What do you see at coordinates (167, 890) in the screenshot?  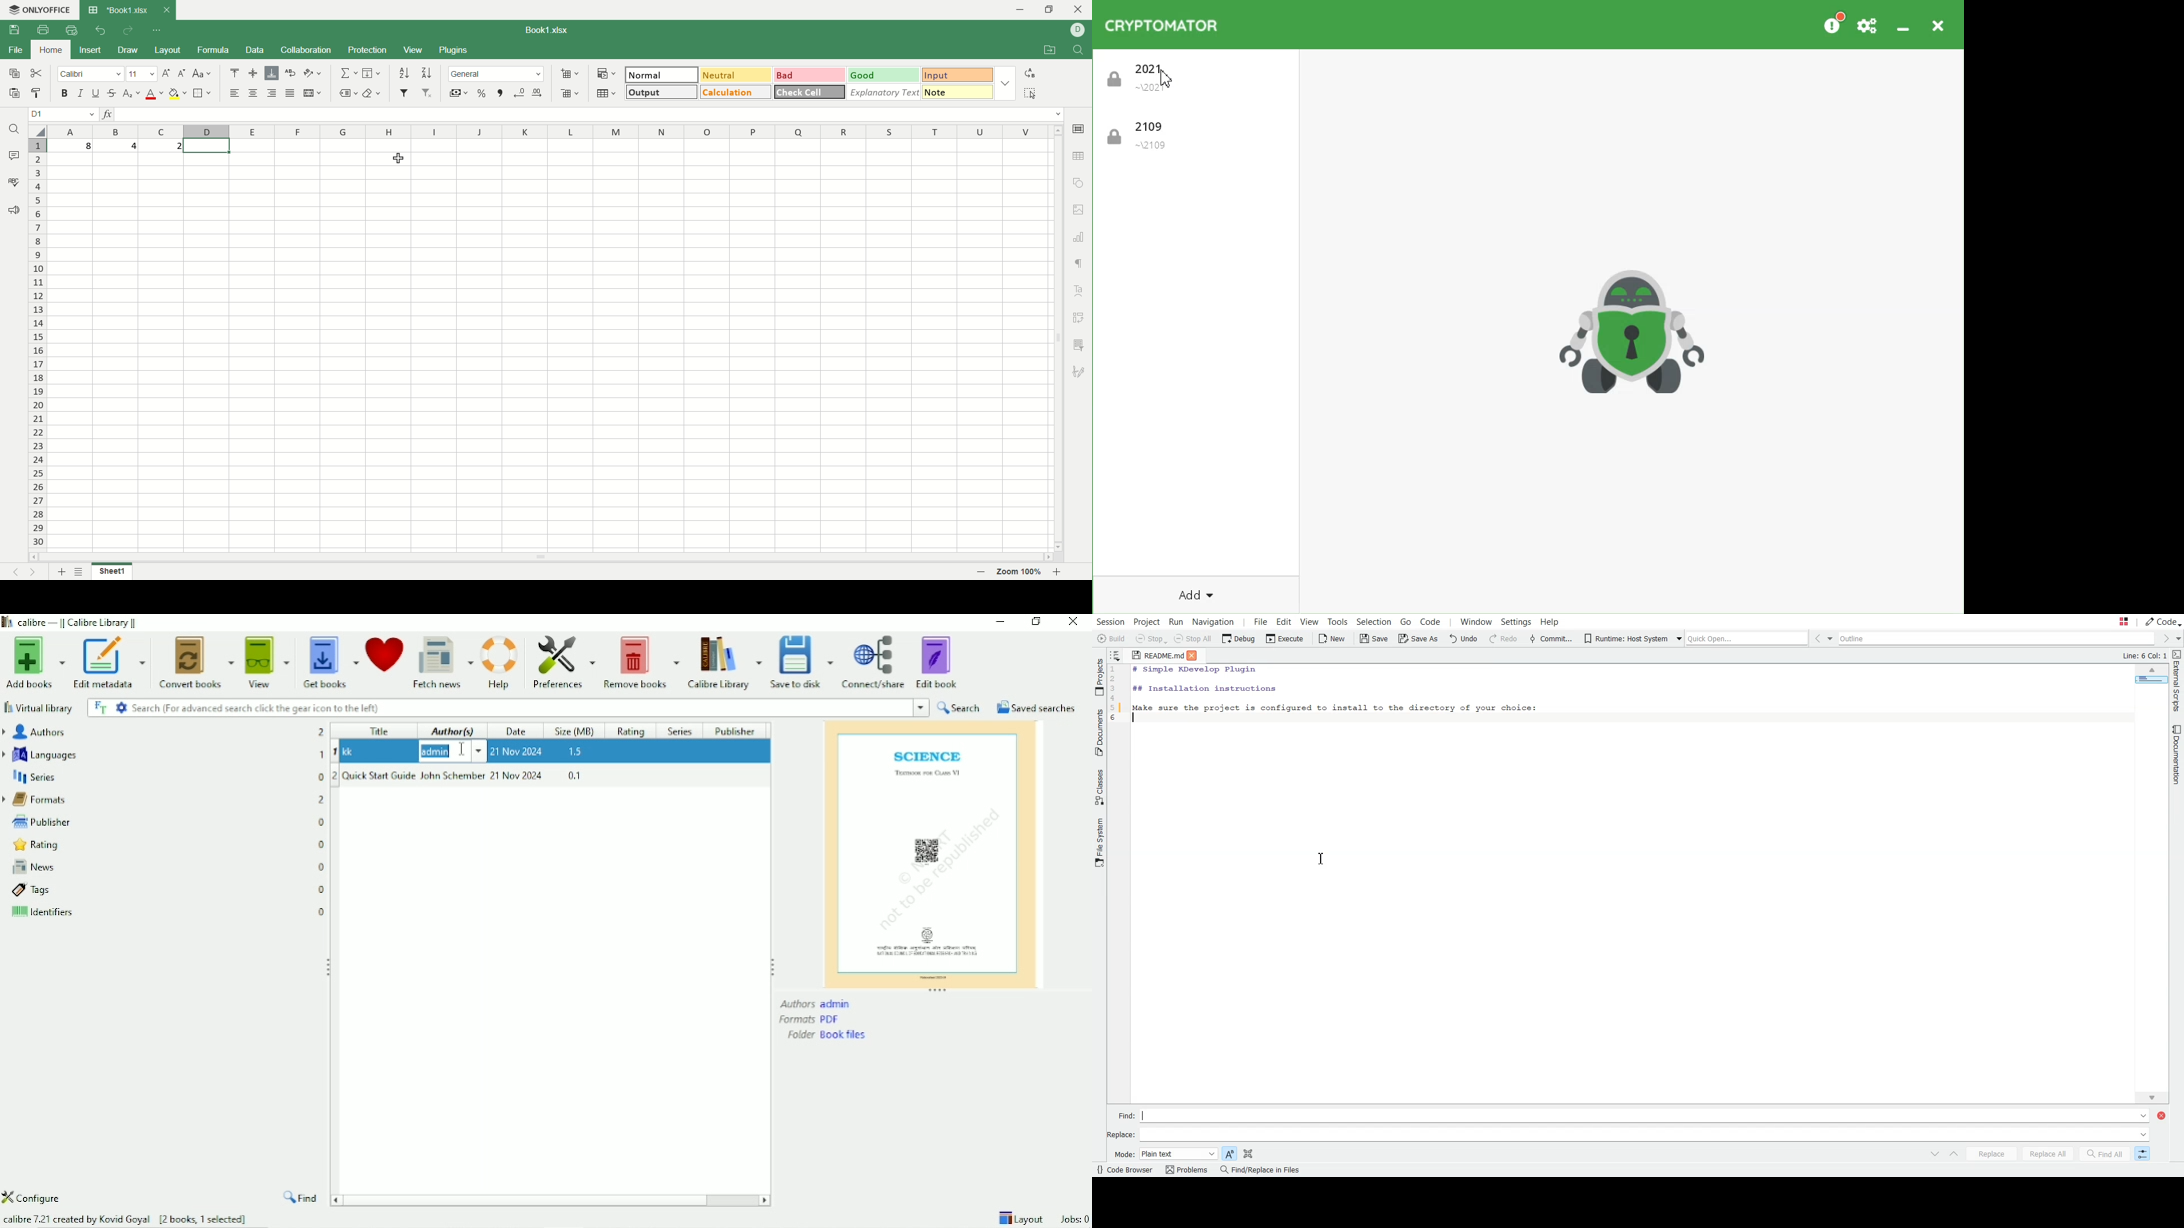 I see `Tags` at bounding box center [167, 890].